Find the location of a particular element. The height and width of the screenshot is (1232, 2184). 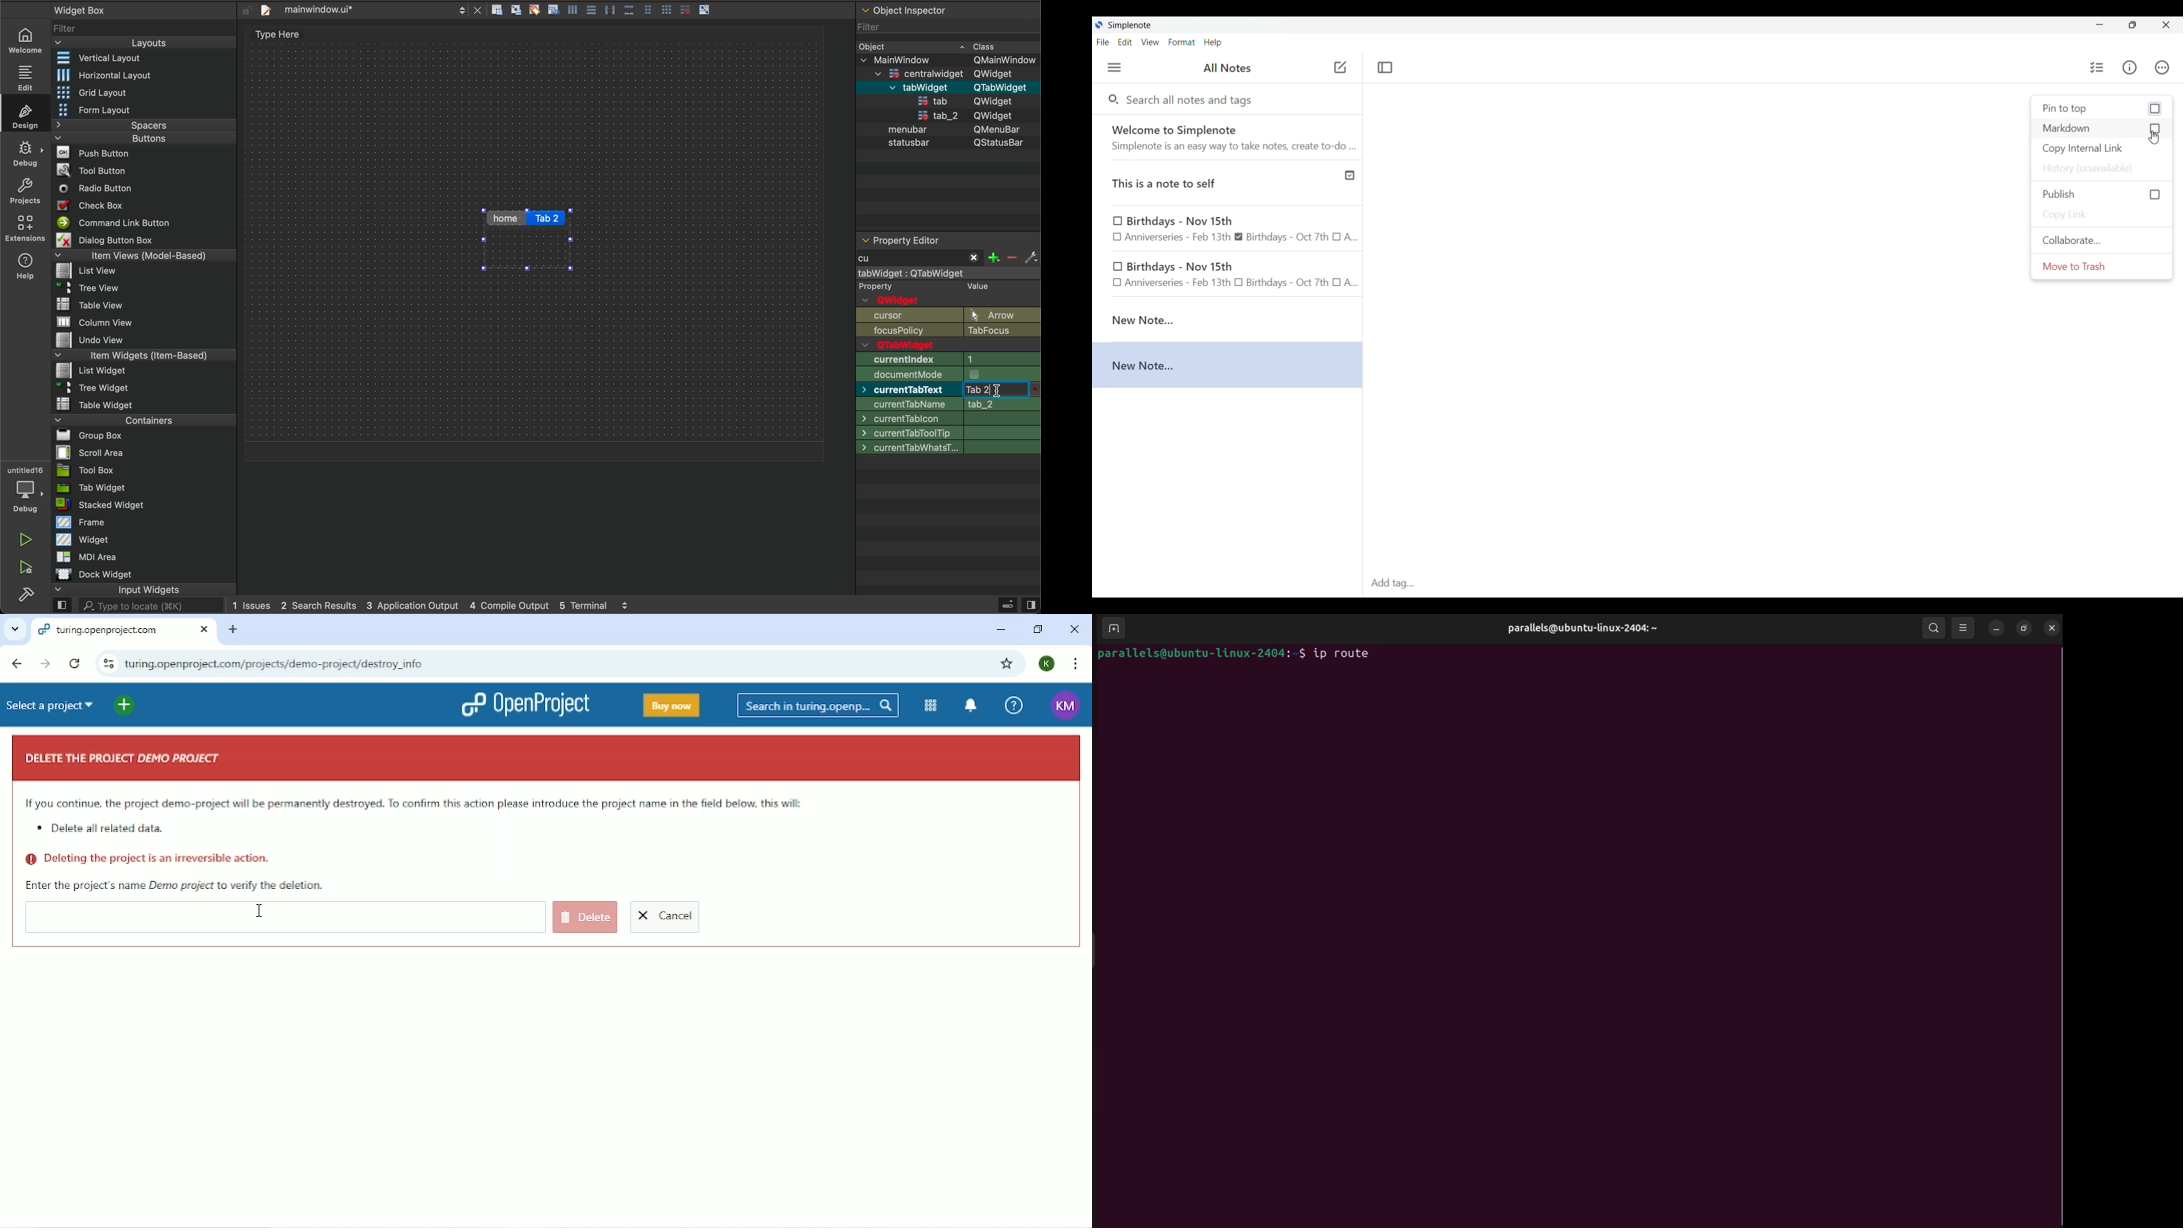

Delete is located at coordinates (585, 916).